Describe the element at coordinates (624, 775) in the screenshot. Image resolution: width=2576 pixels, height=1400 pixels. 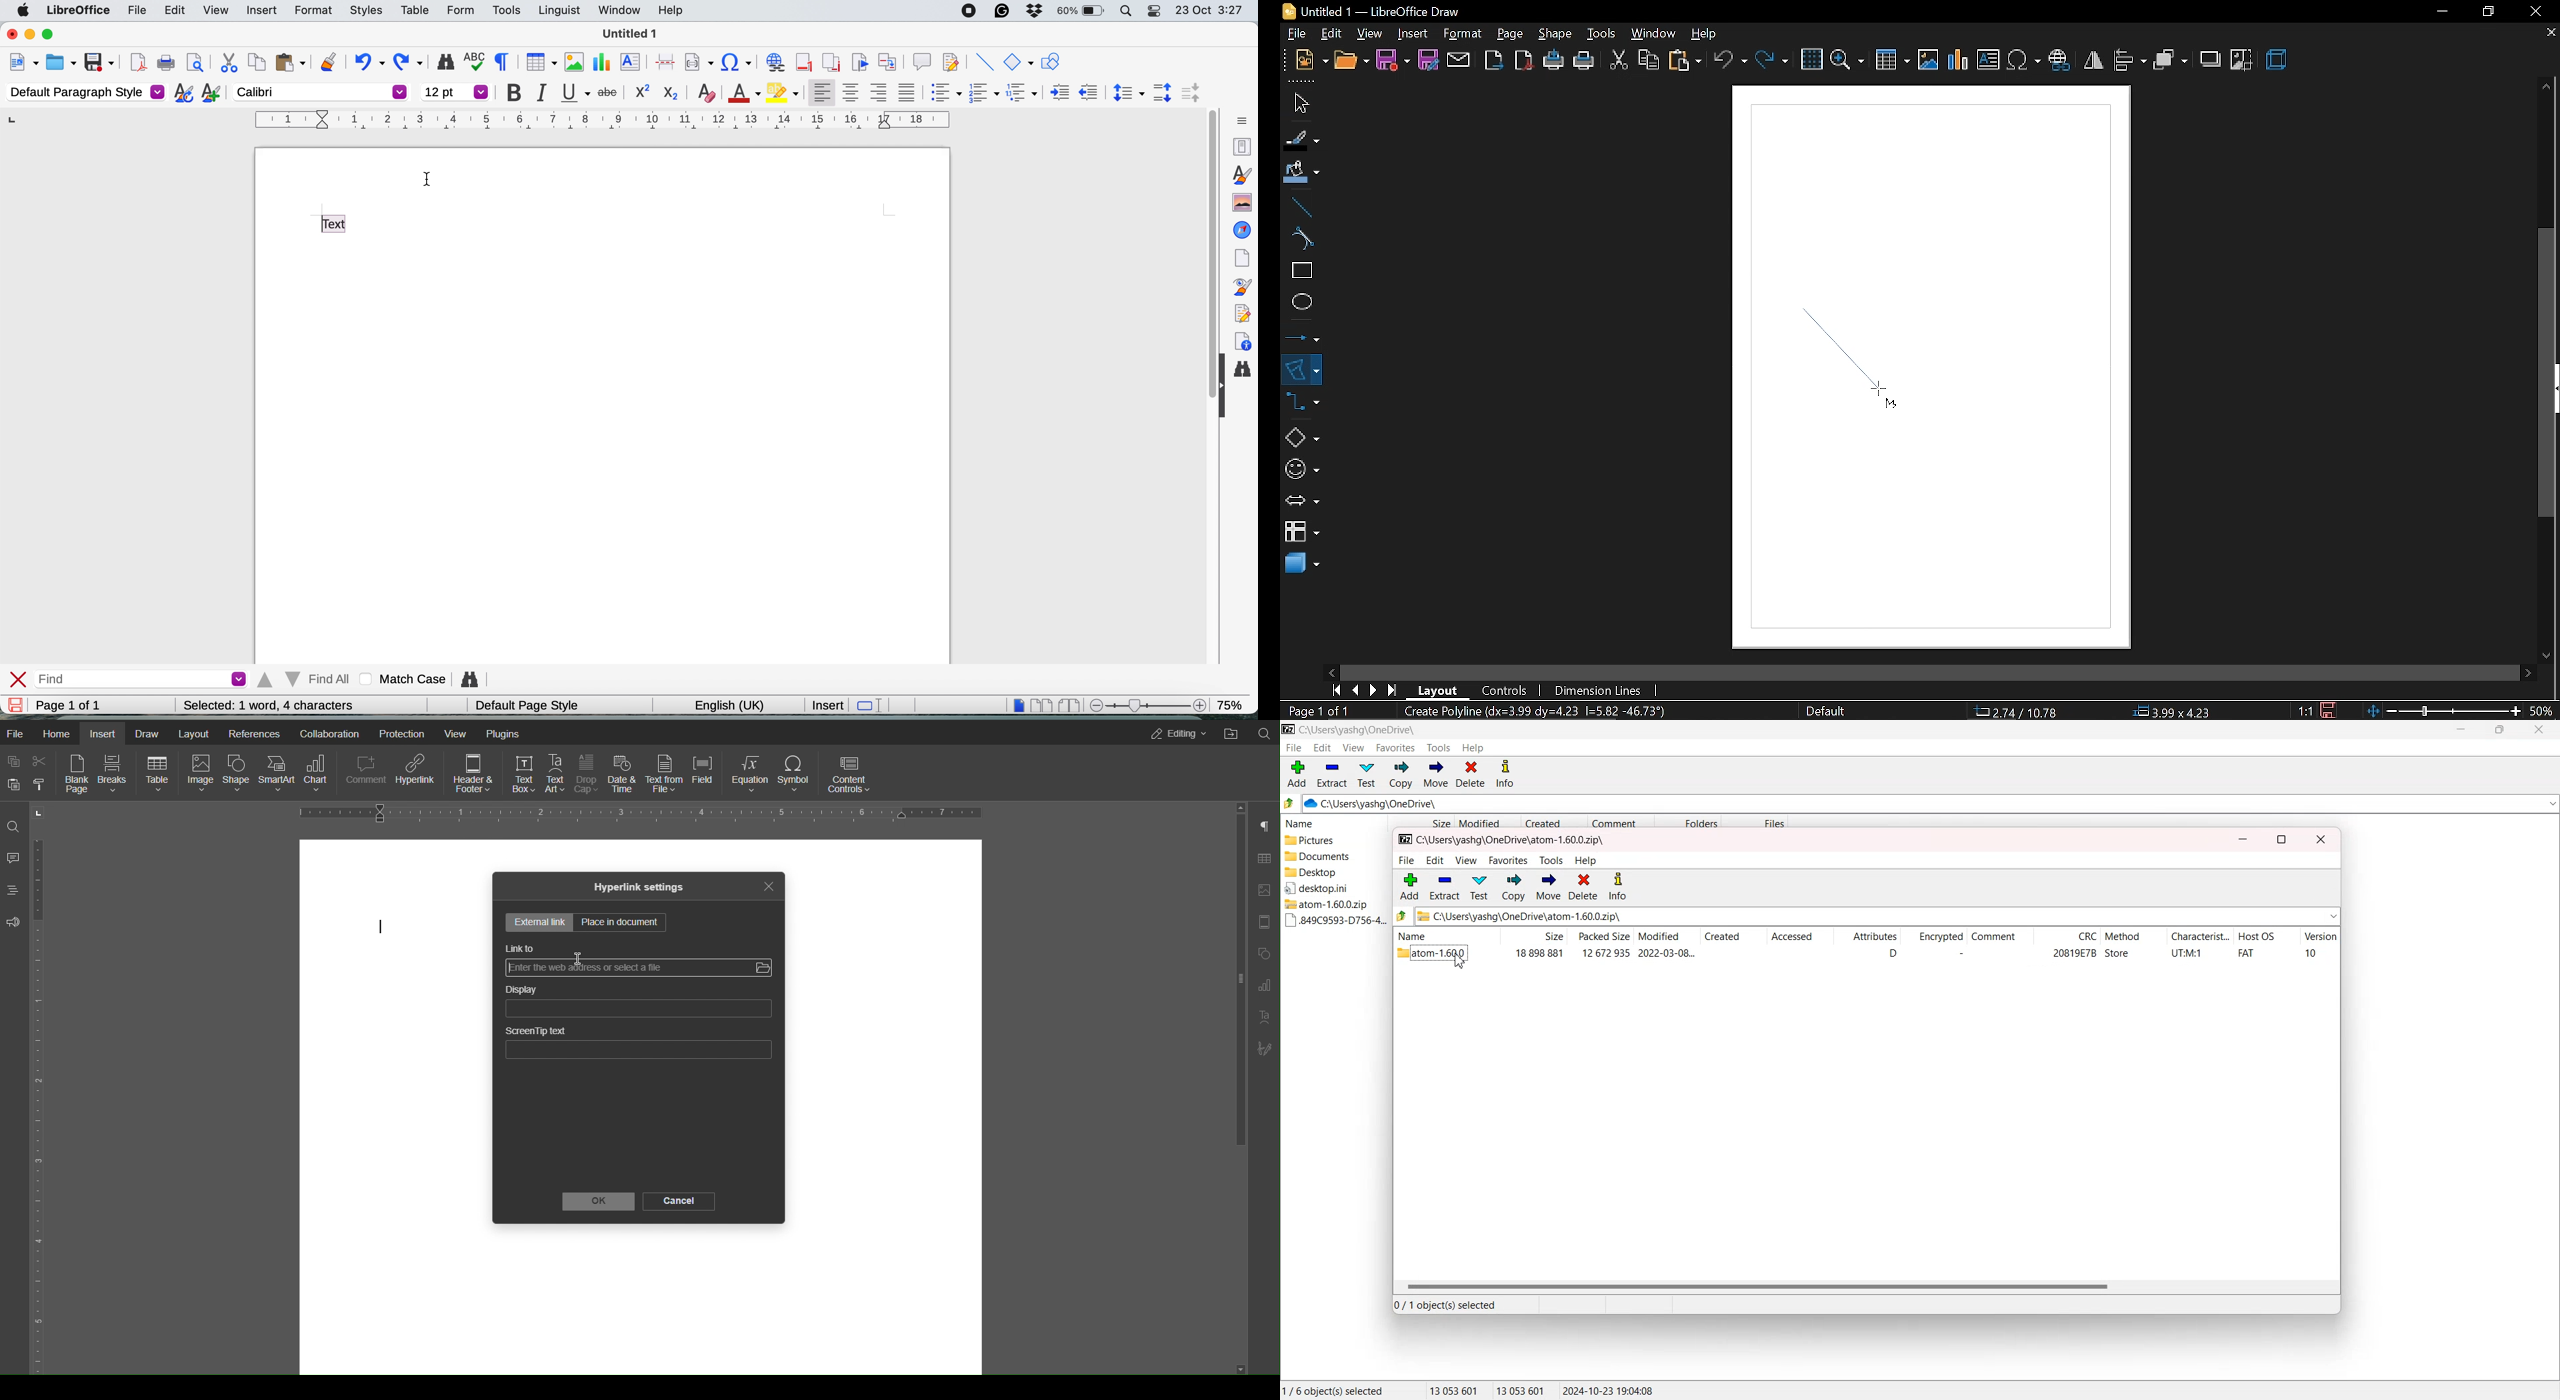
I see `Date & Time` at that location.